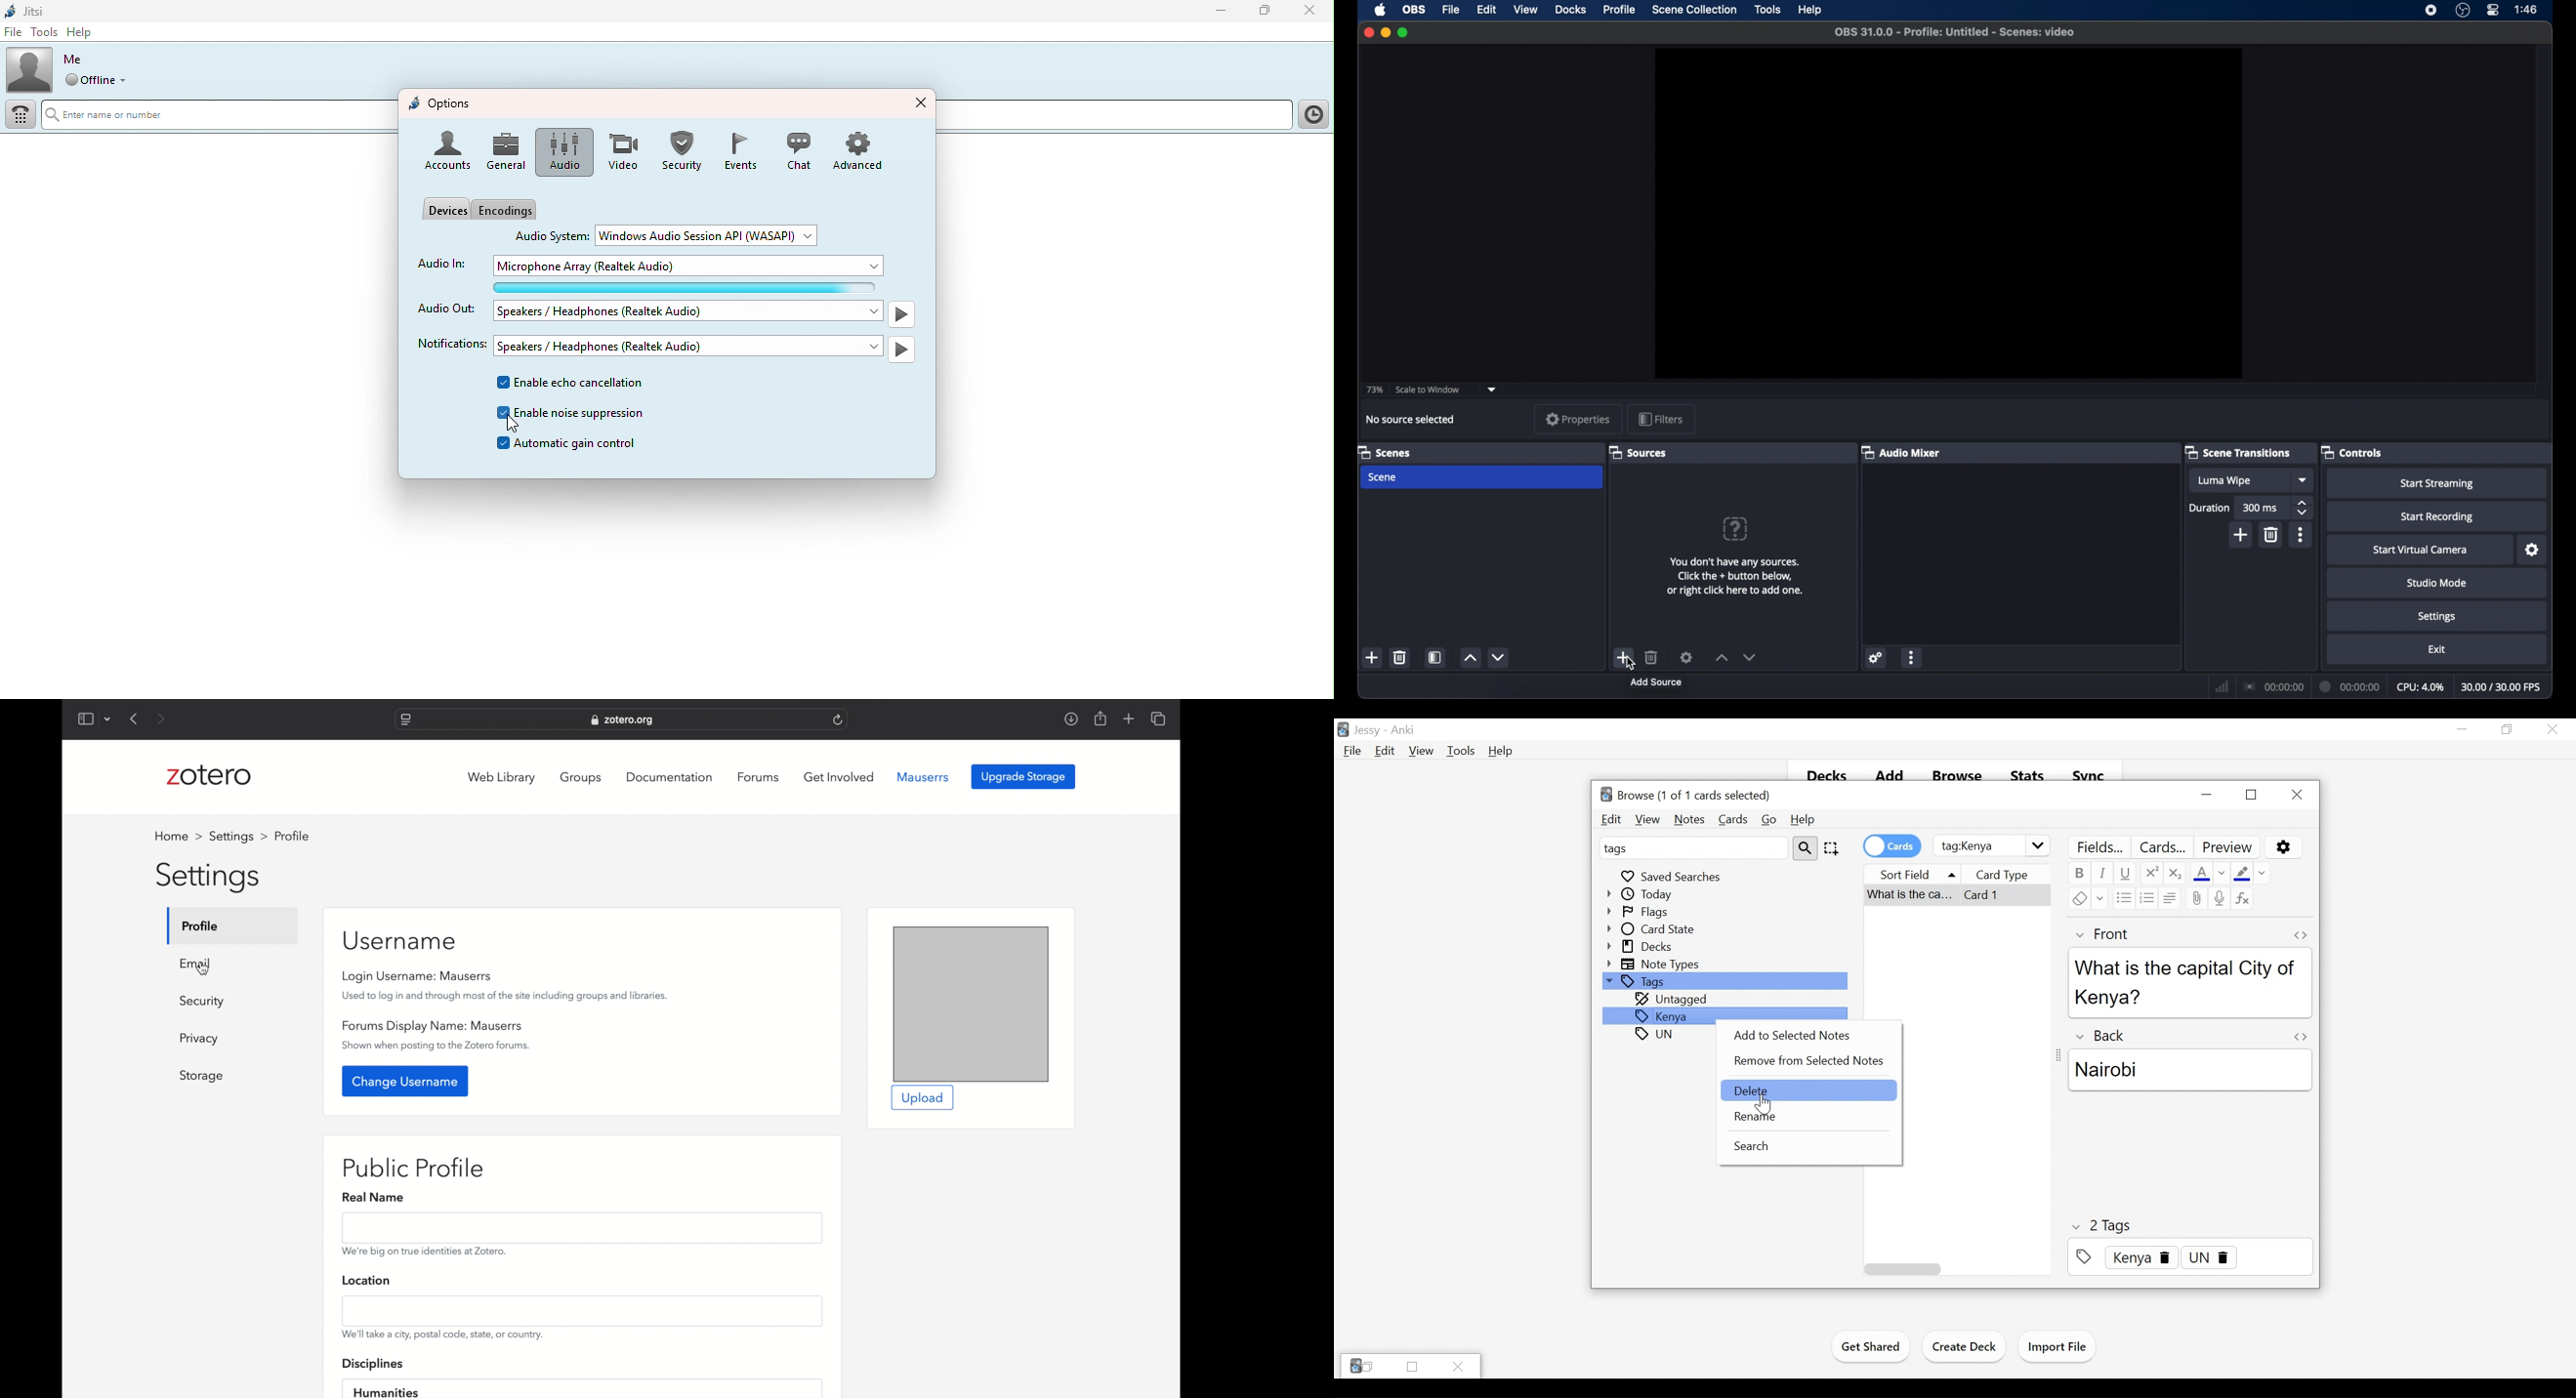  What do you see at coordinates (2438, 582) in the screenshot?
I see `studio mode` at bounding box center [2438, 582].